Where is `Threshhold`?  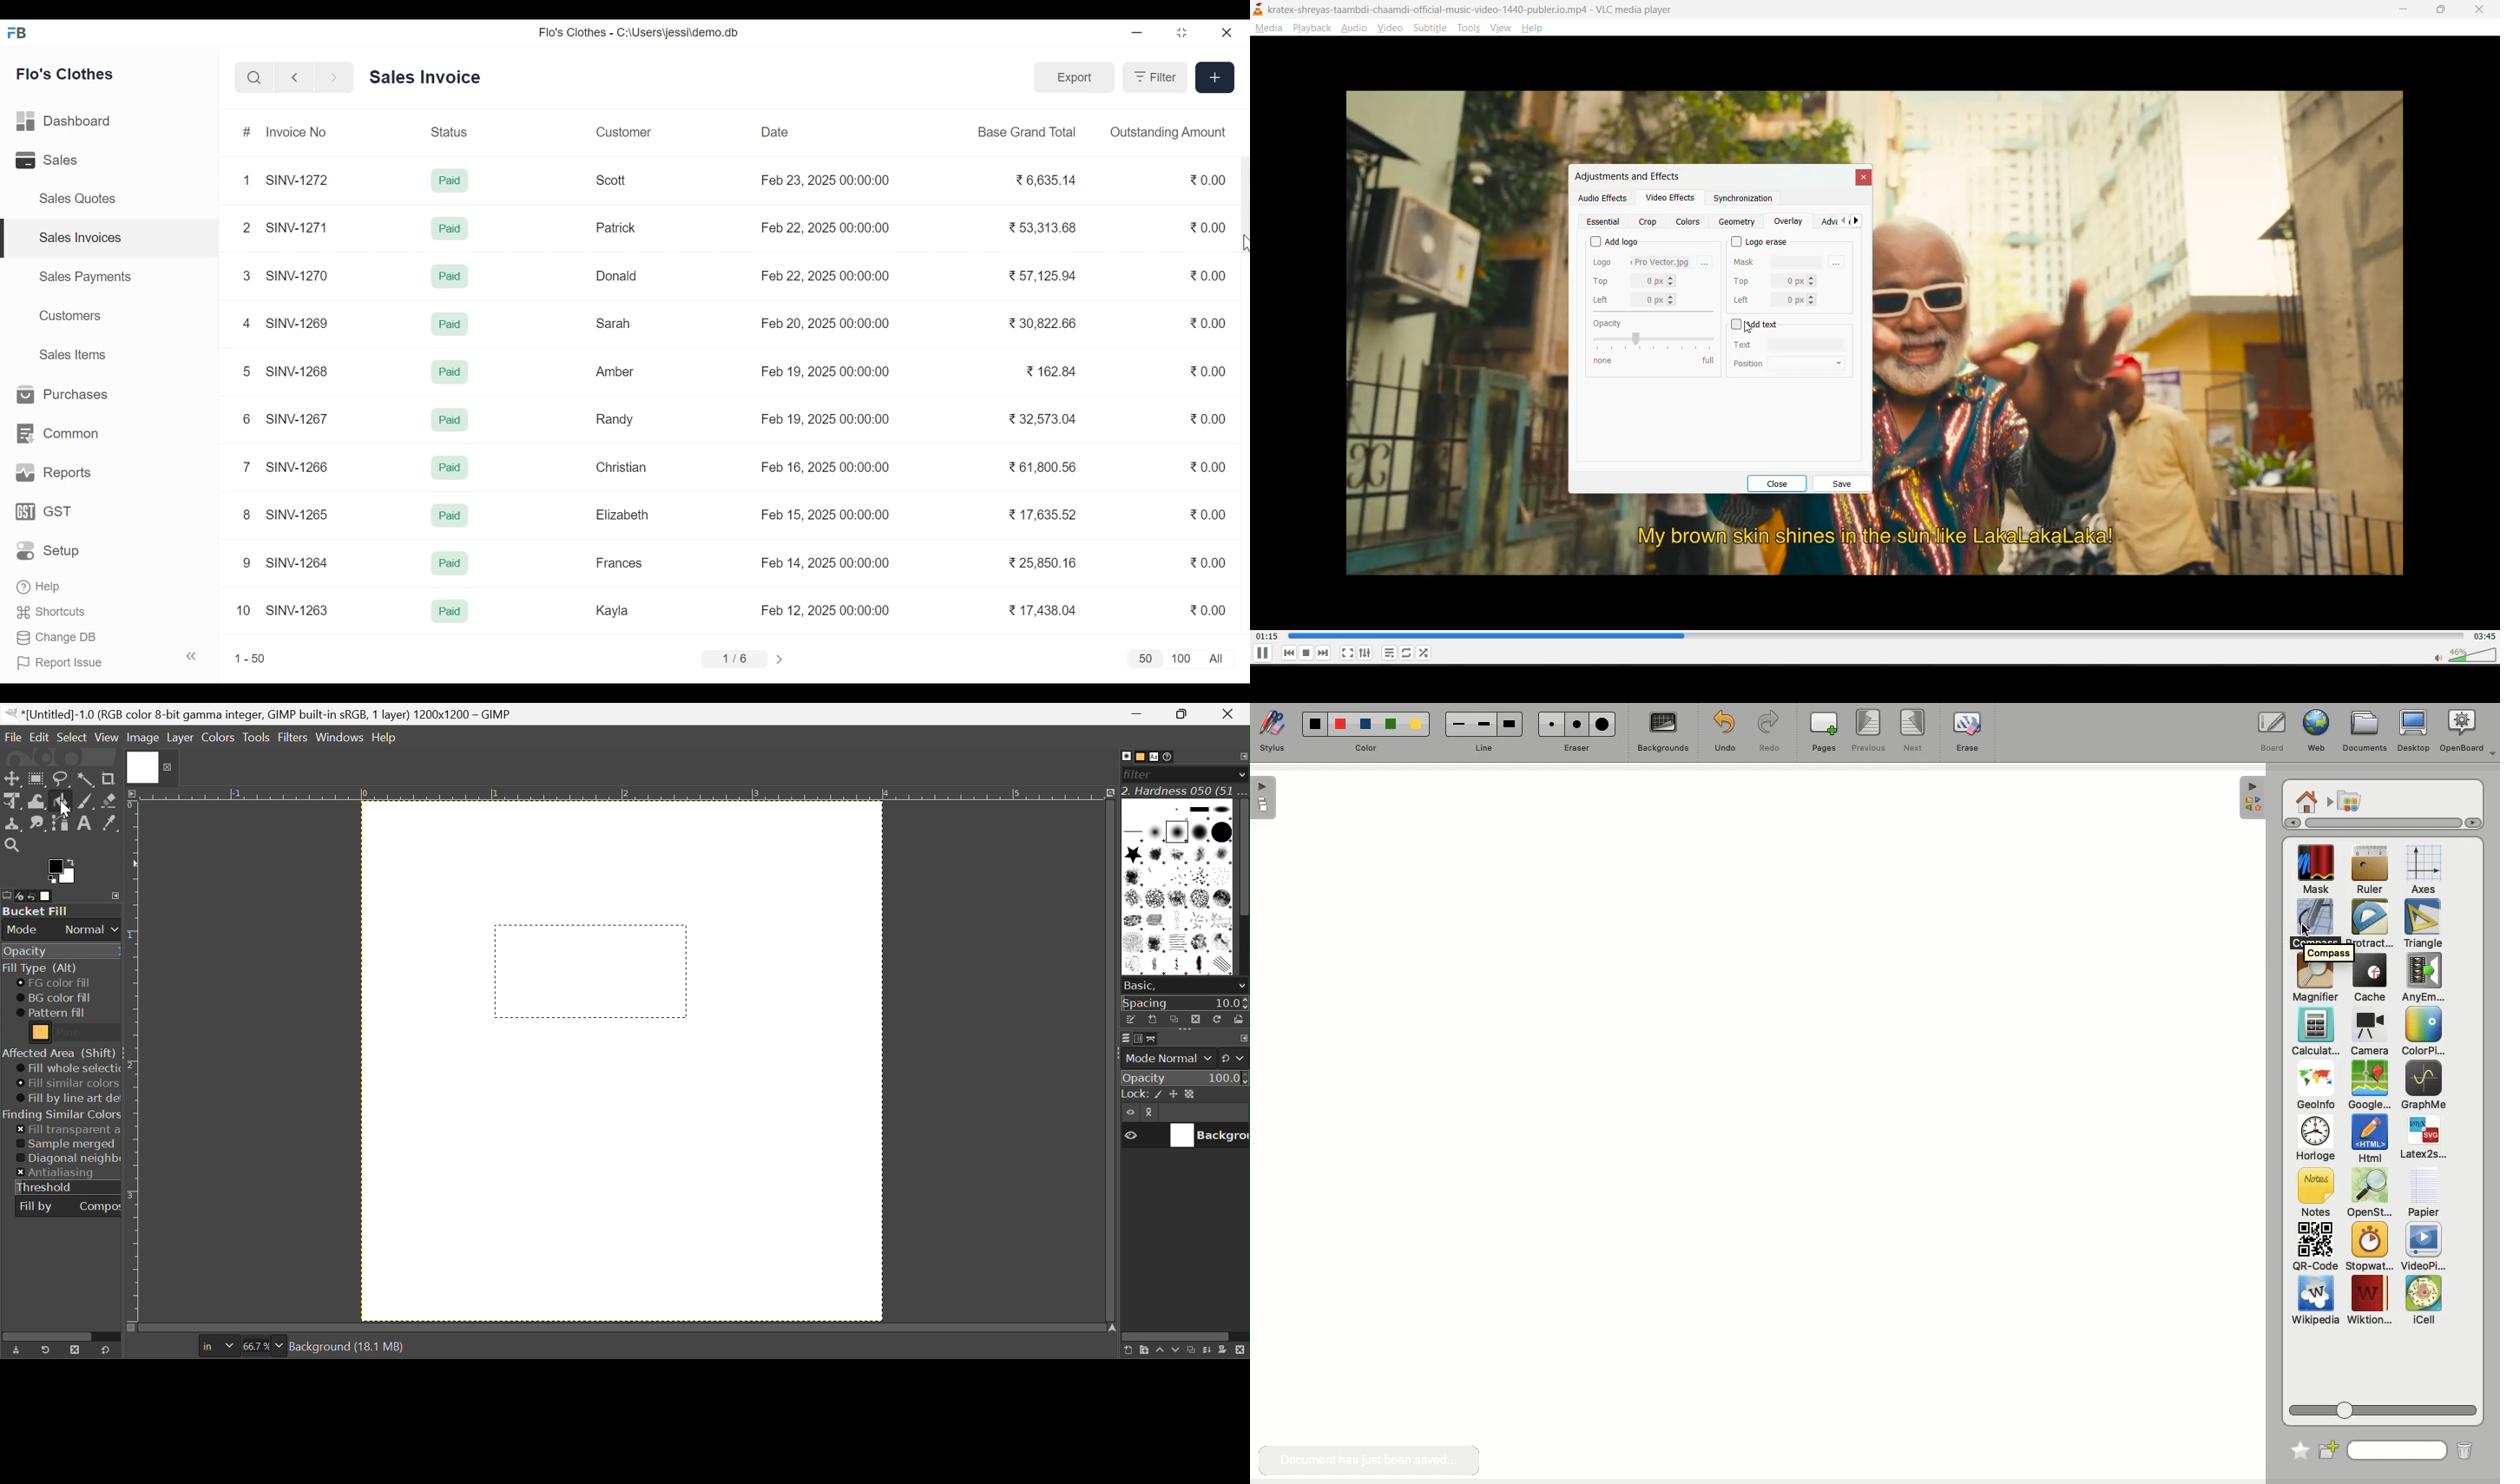 Threshhold is located at coordinates (45, 1188).